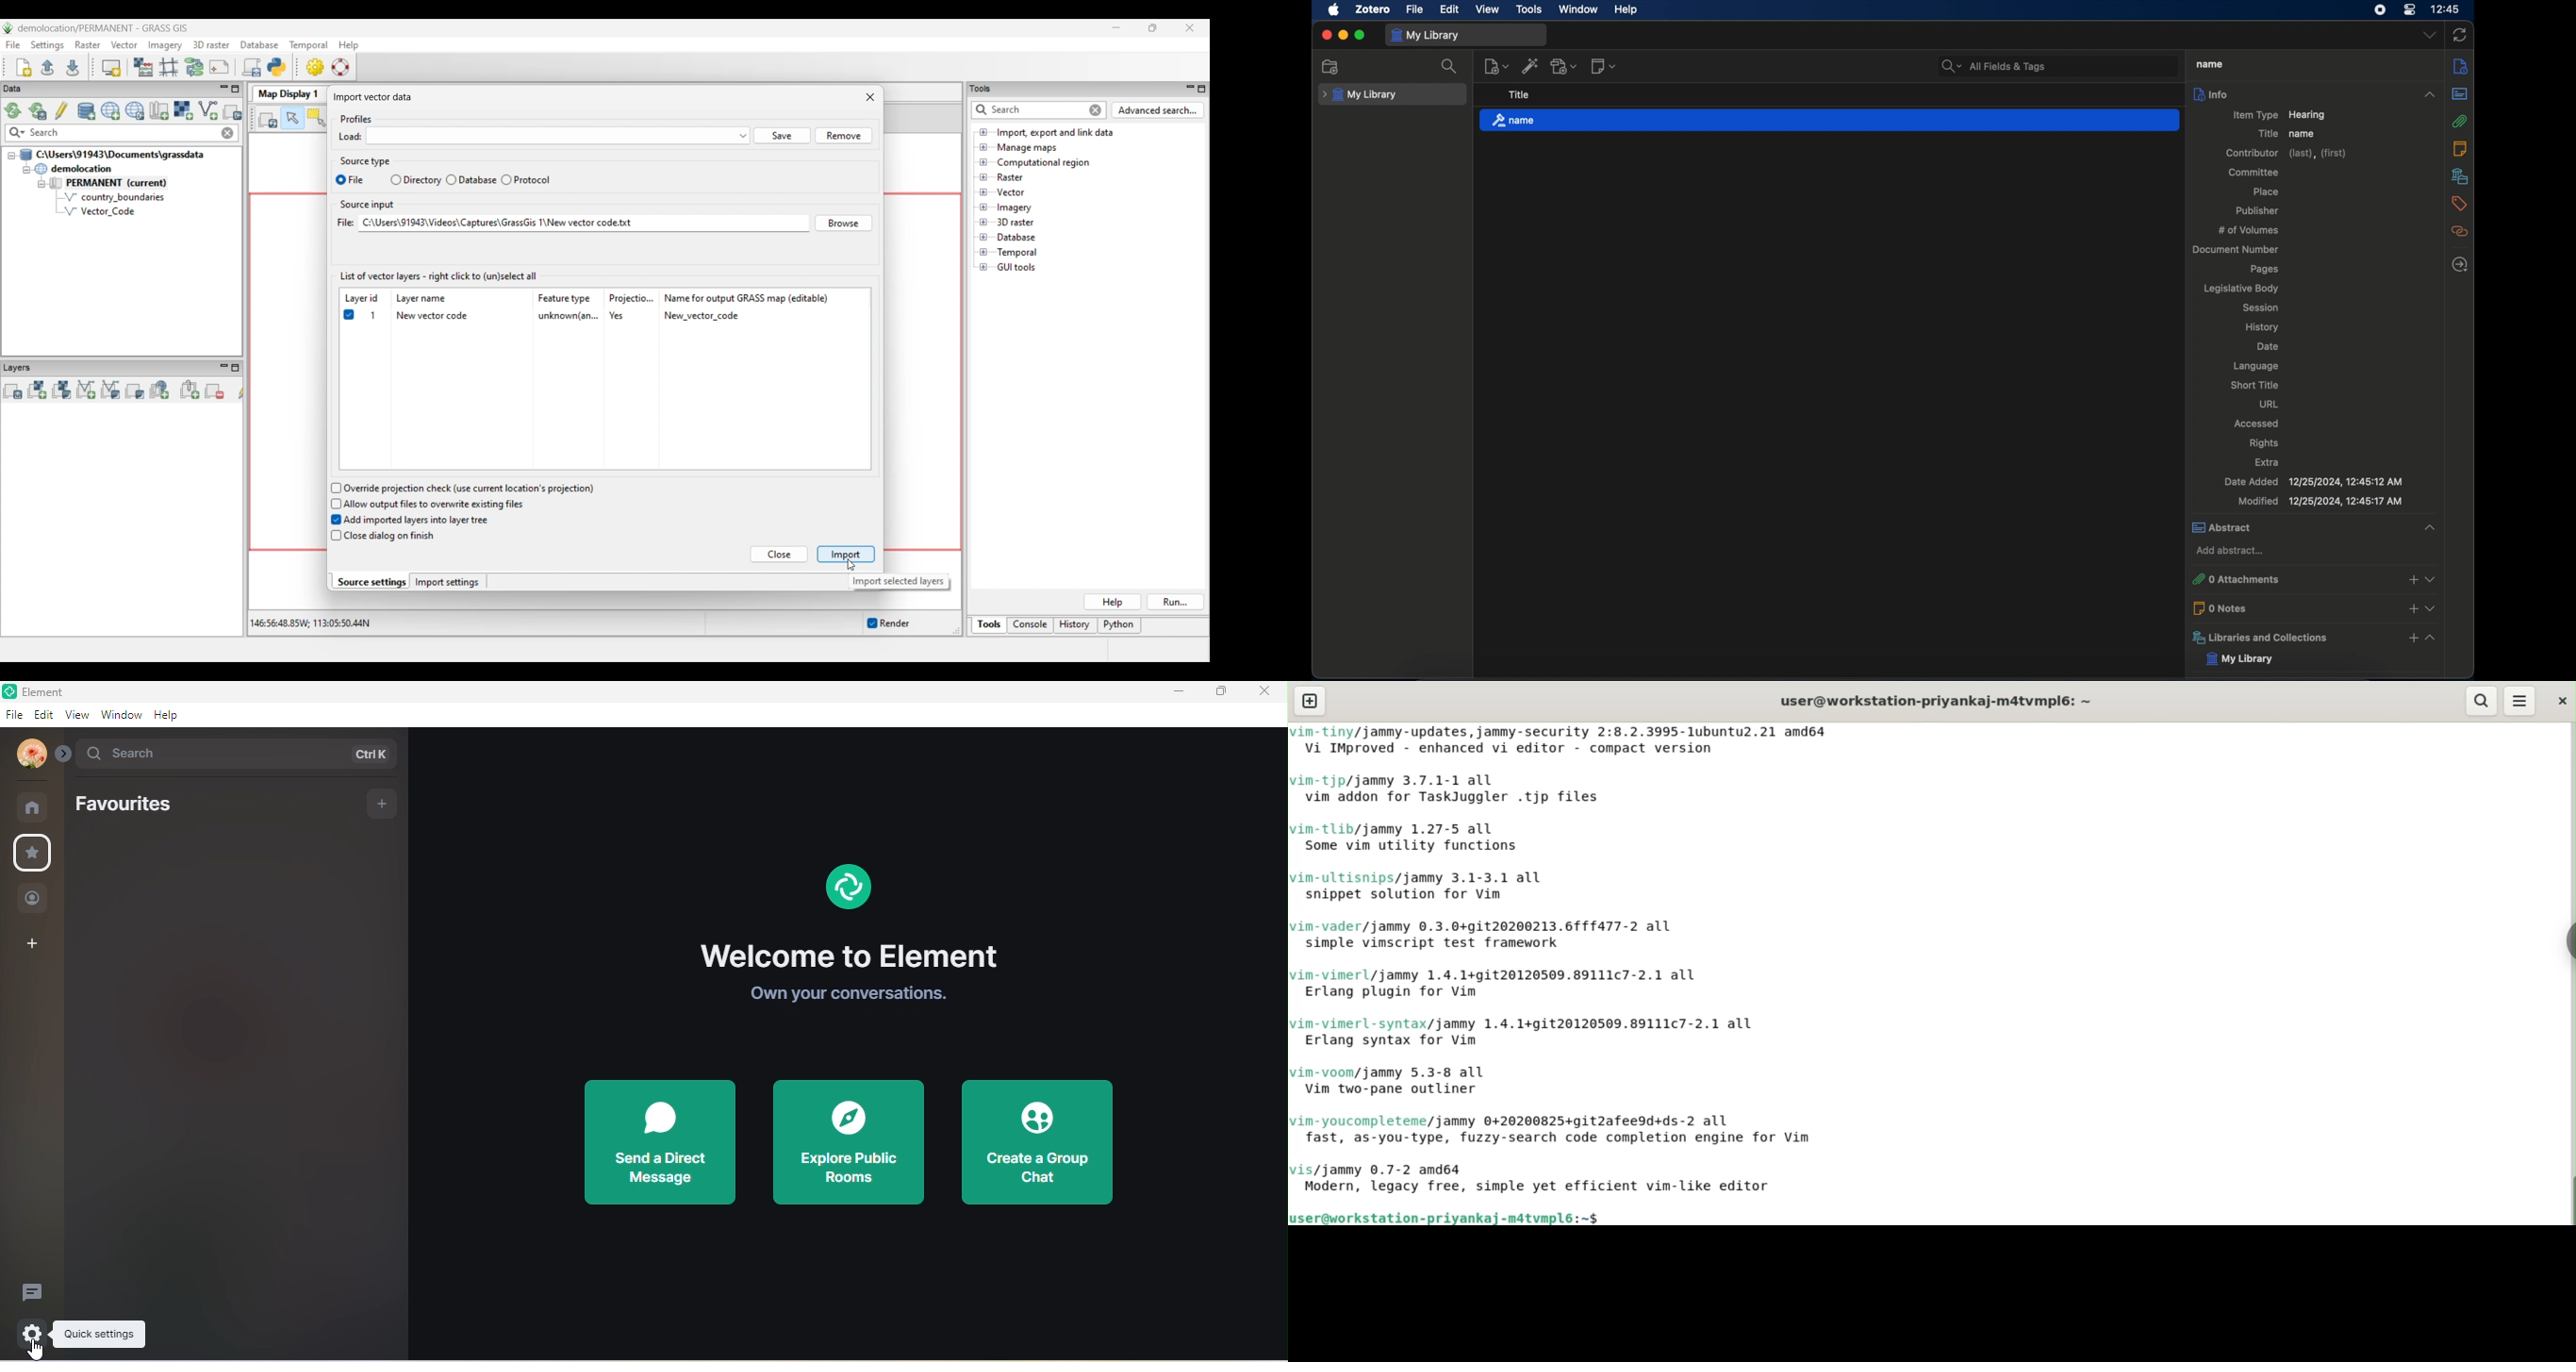  Describe the element at coordinates (2240, 289) in the screenshot. I see `legislative body` at that location.